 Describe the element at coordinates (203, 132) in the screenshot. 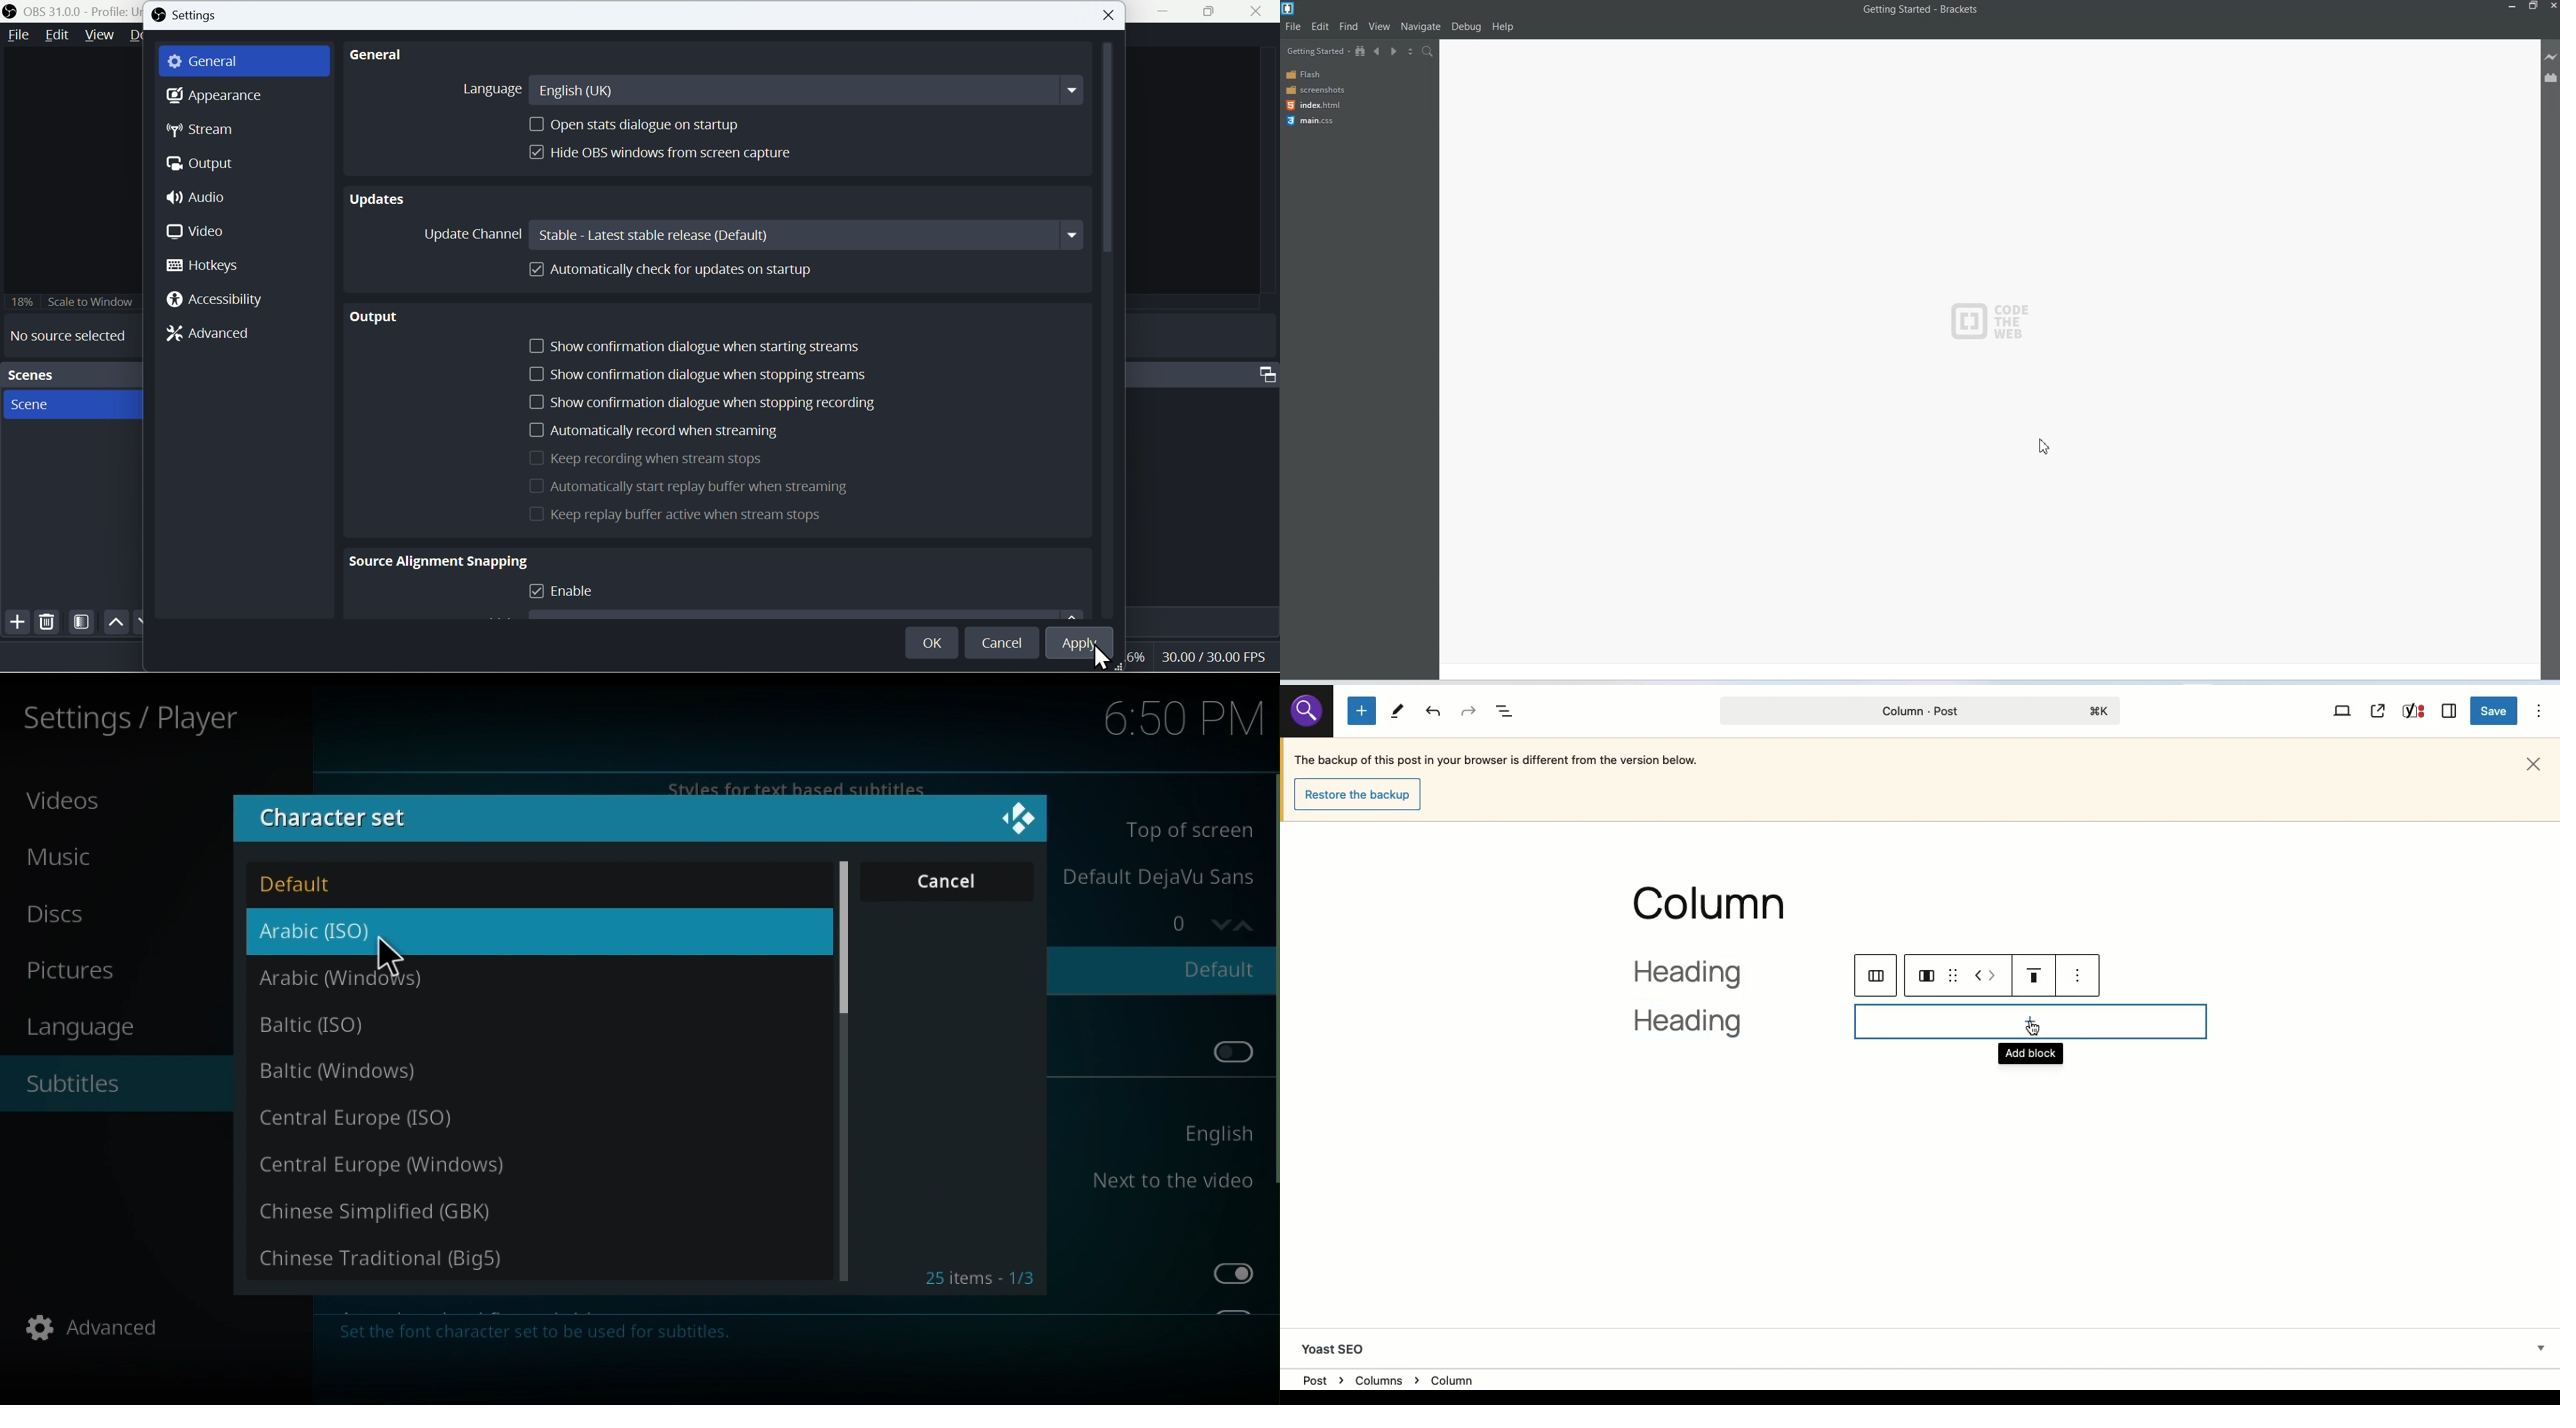

I see `Stream` at that location.